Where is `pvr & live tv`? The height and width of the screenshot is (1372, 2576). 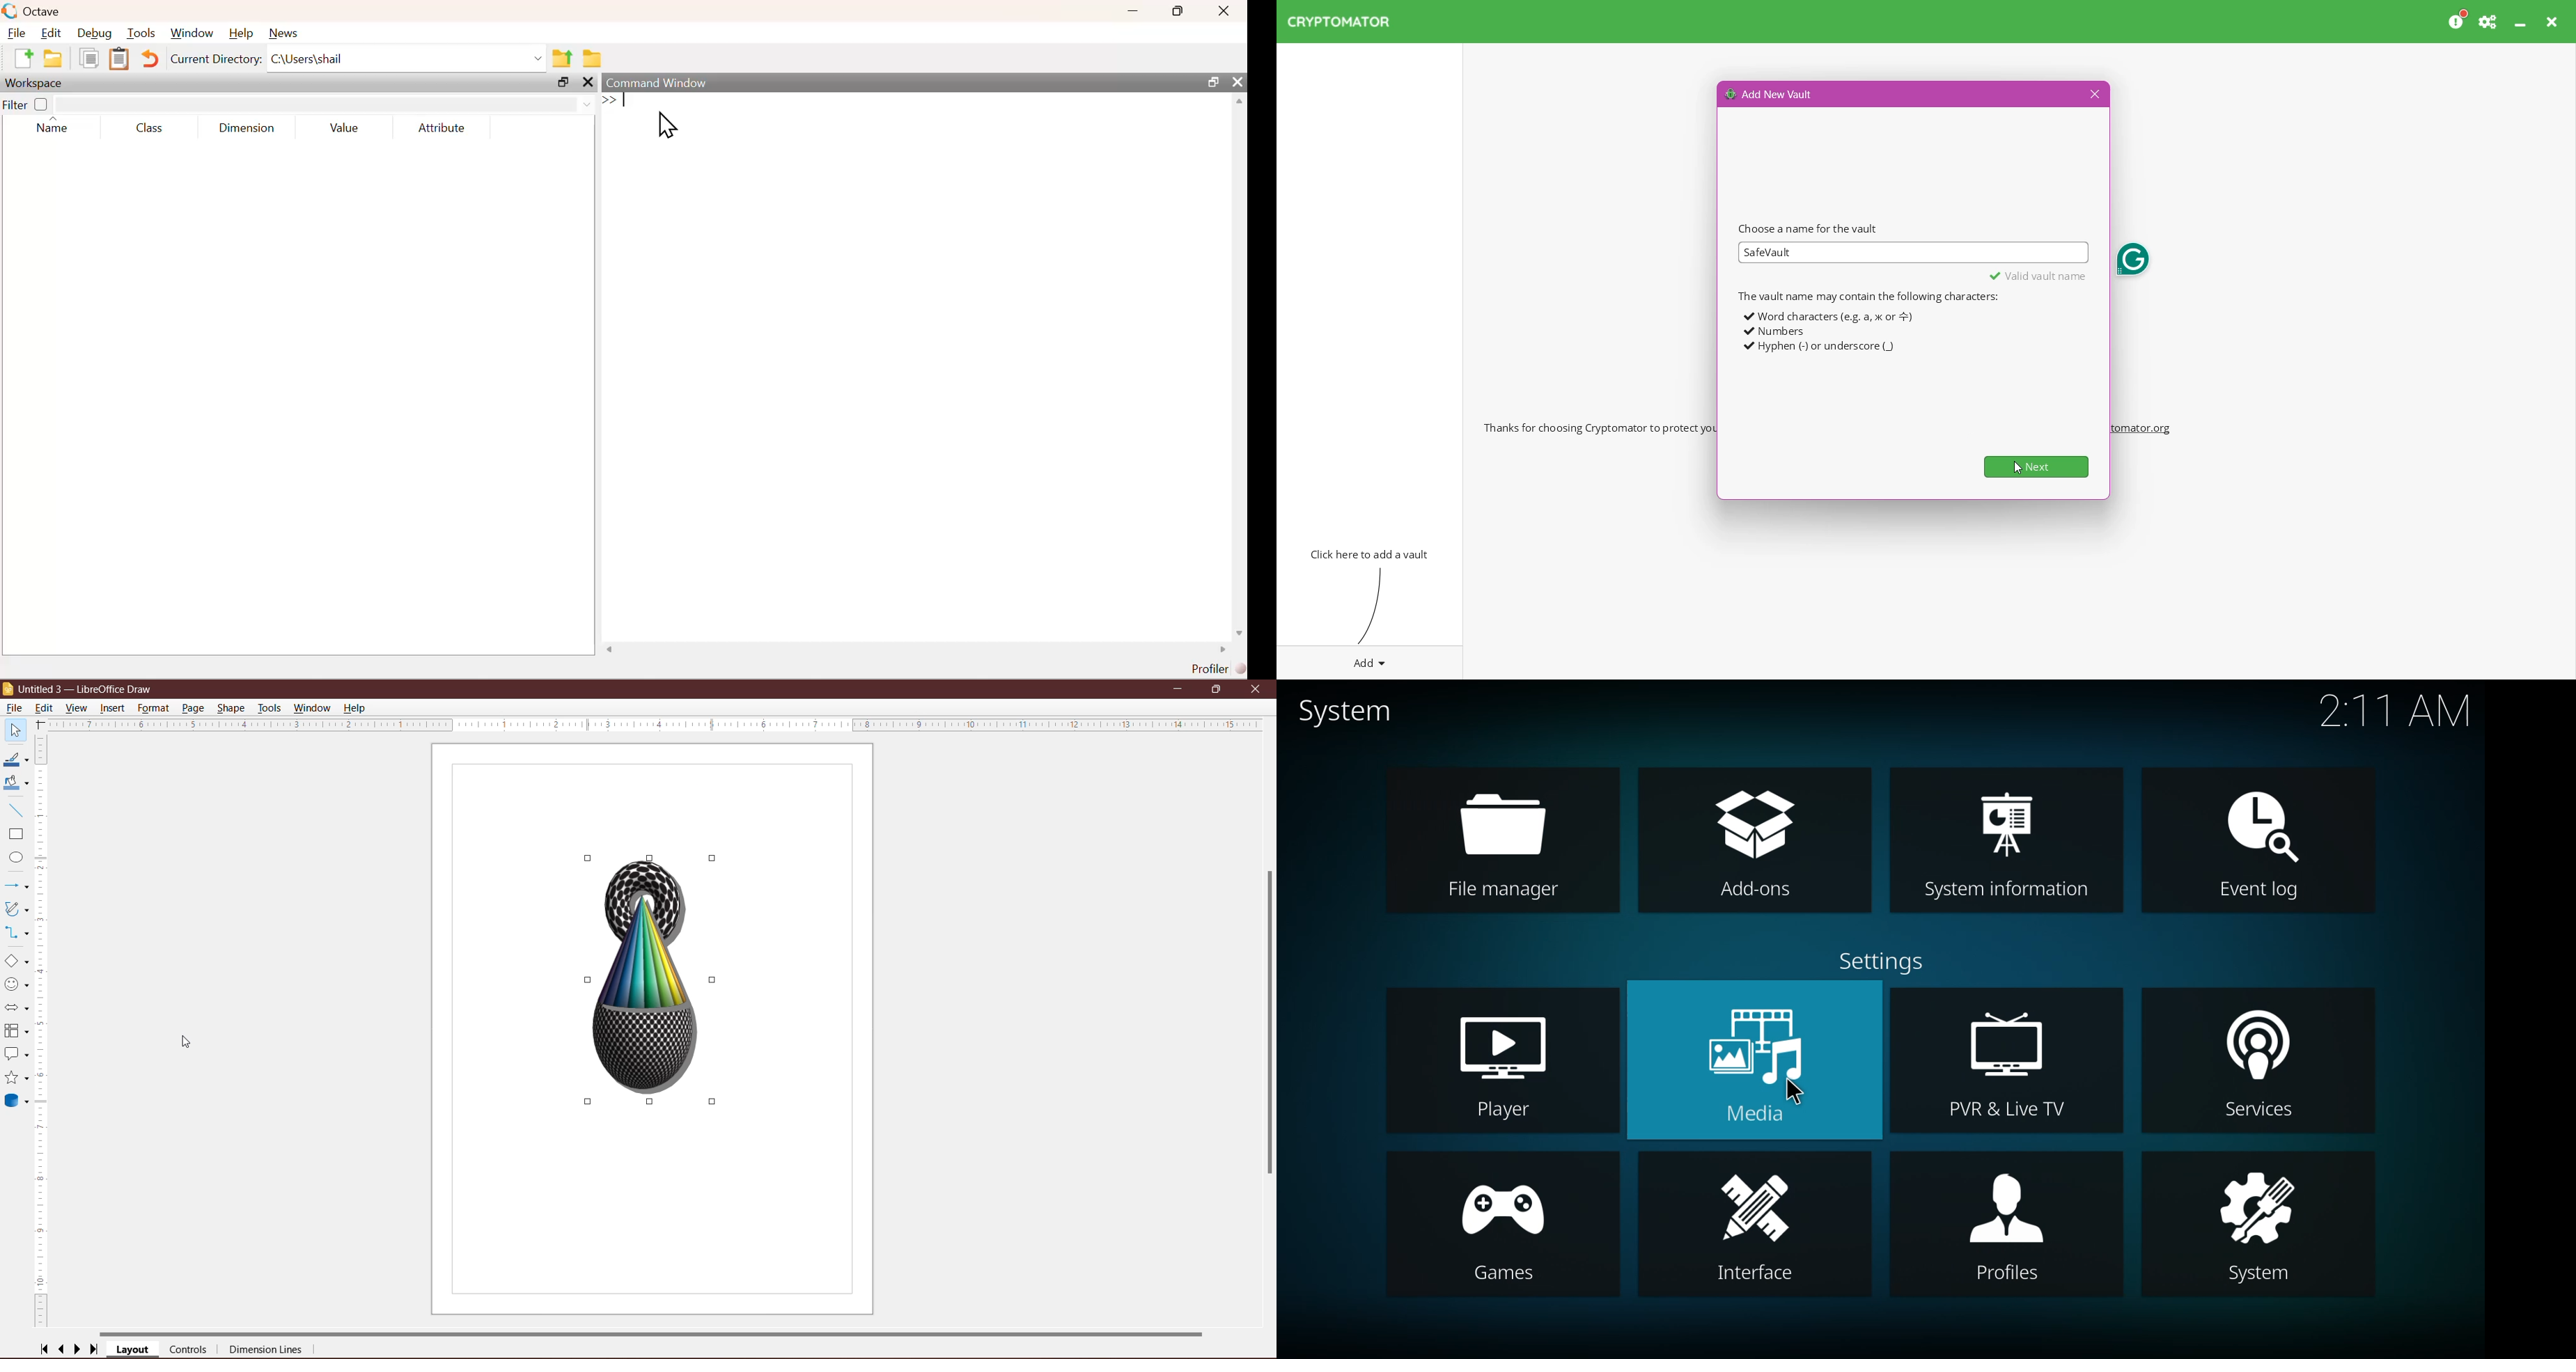 pvr & live tv is located at coordinates (2009, 1063).